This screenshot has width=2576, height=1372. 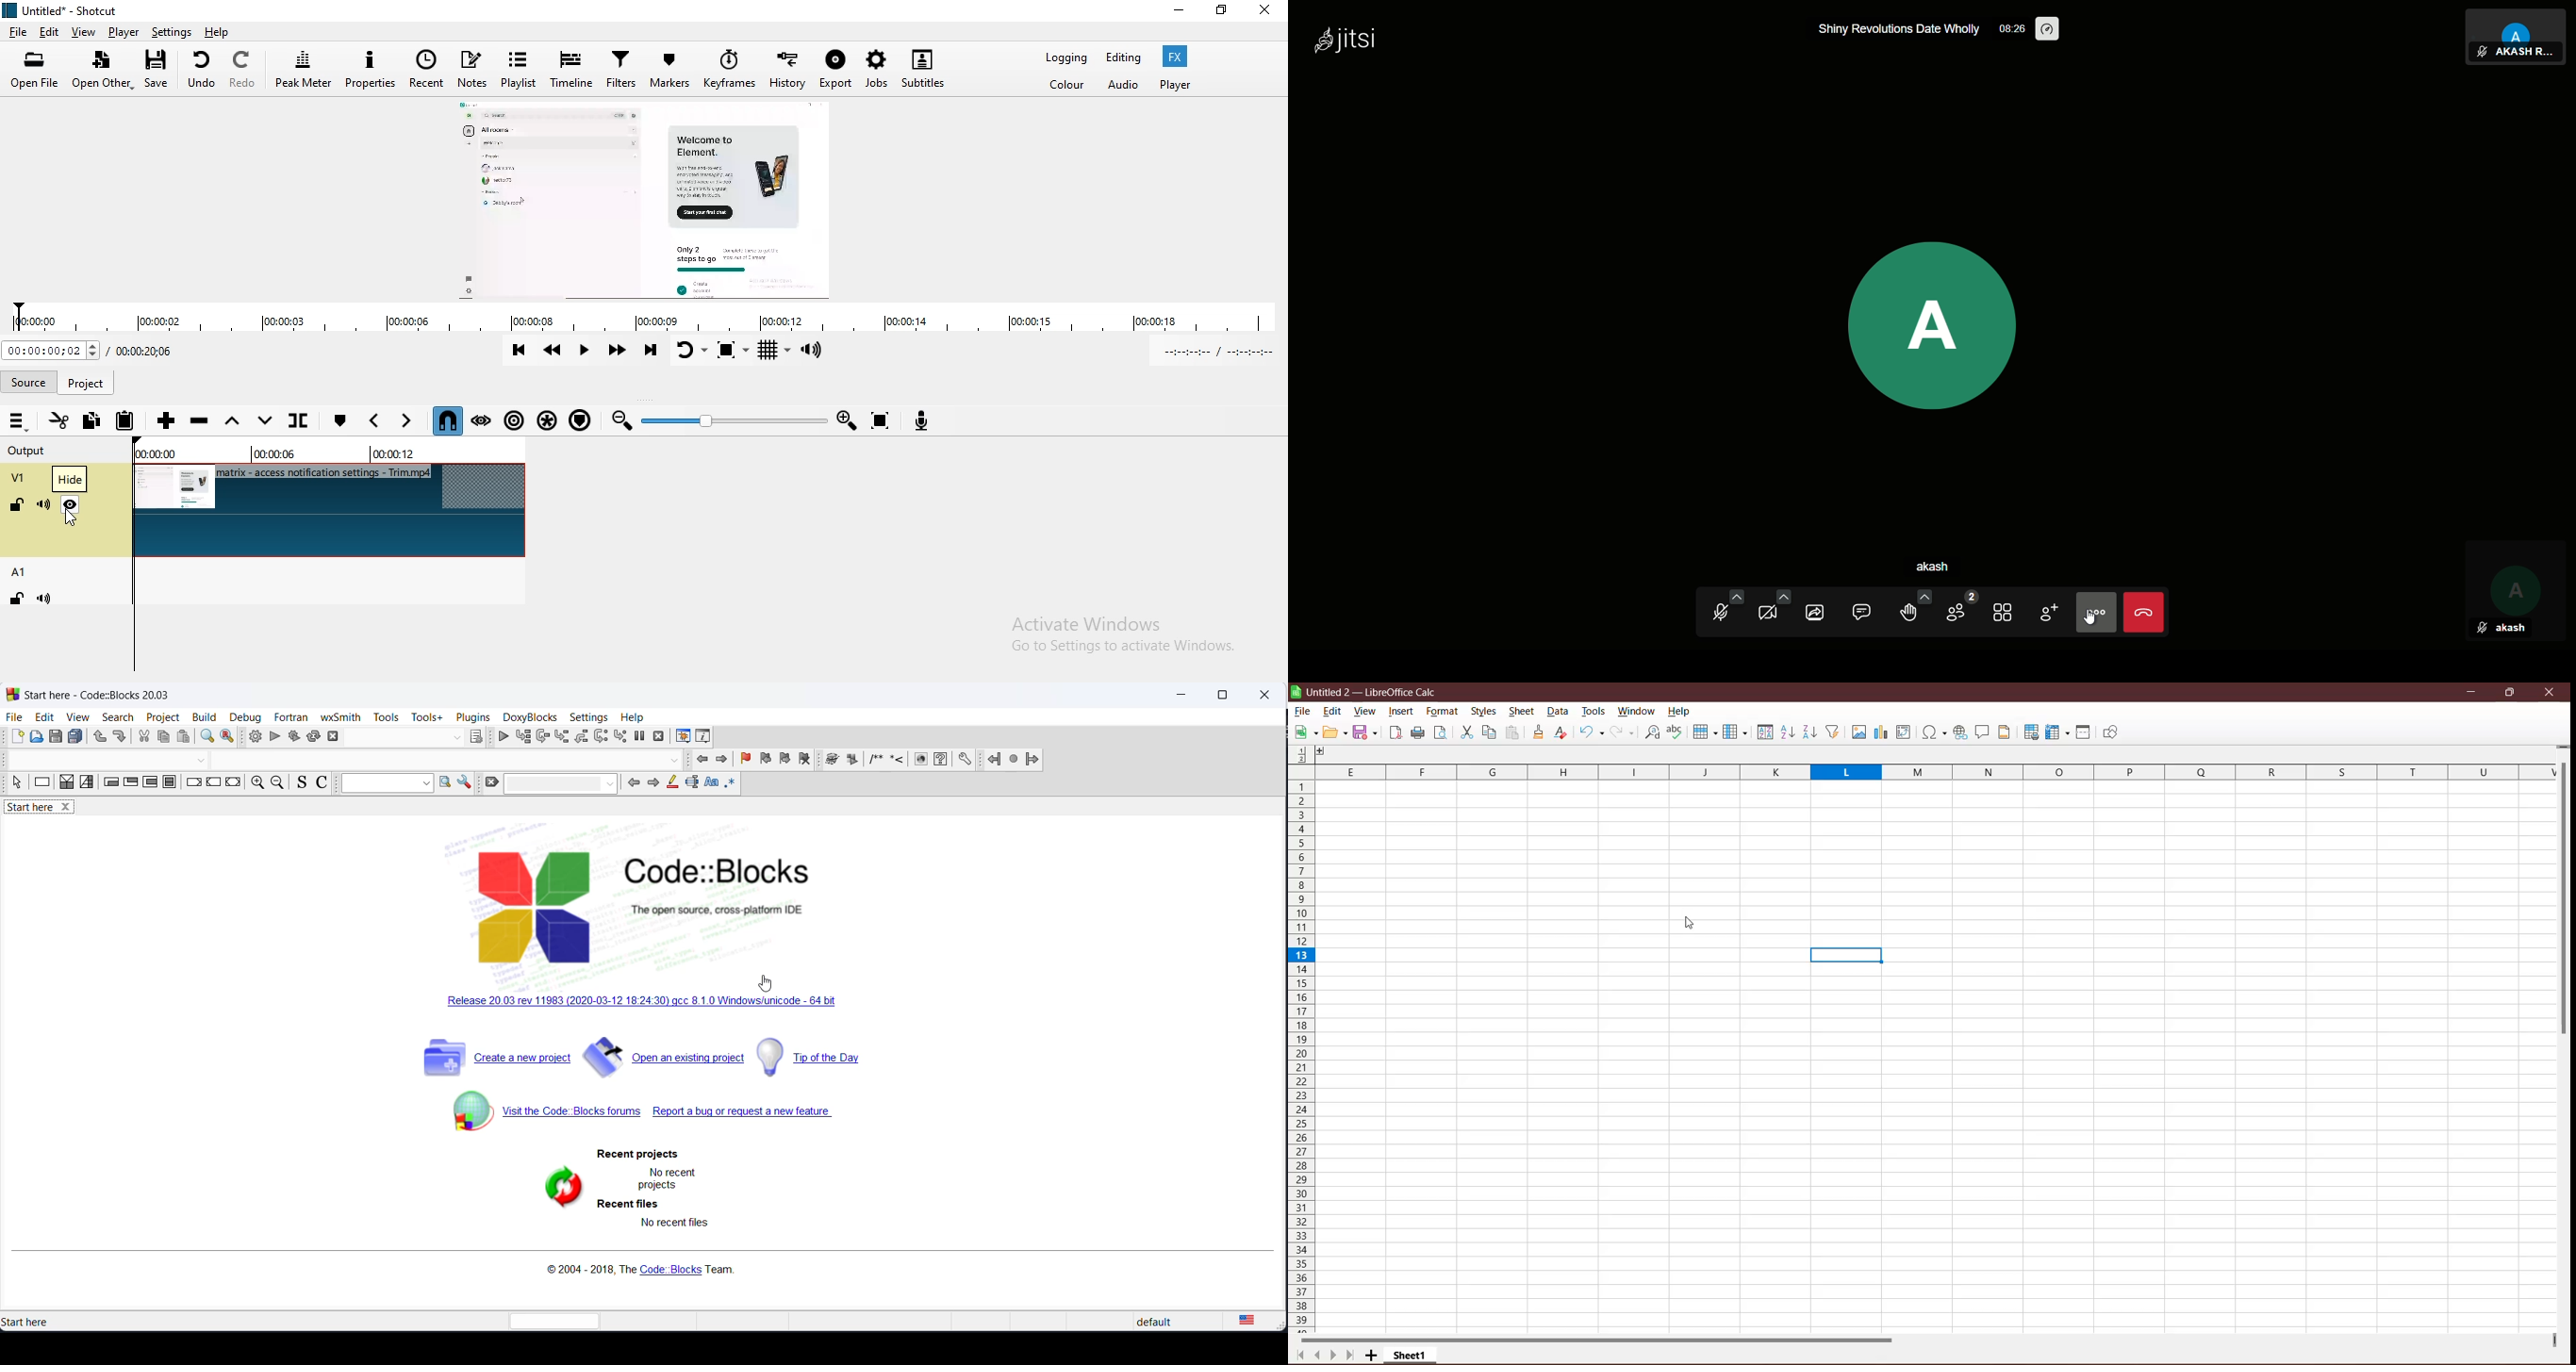 What do you see at coordinates (645, 1007) in the screenshot?
I see `new release` at bounding box center [645, 1007].